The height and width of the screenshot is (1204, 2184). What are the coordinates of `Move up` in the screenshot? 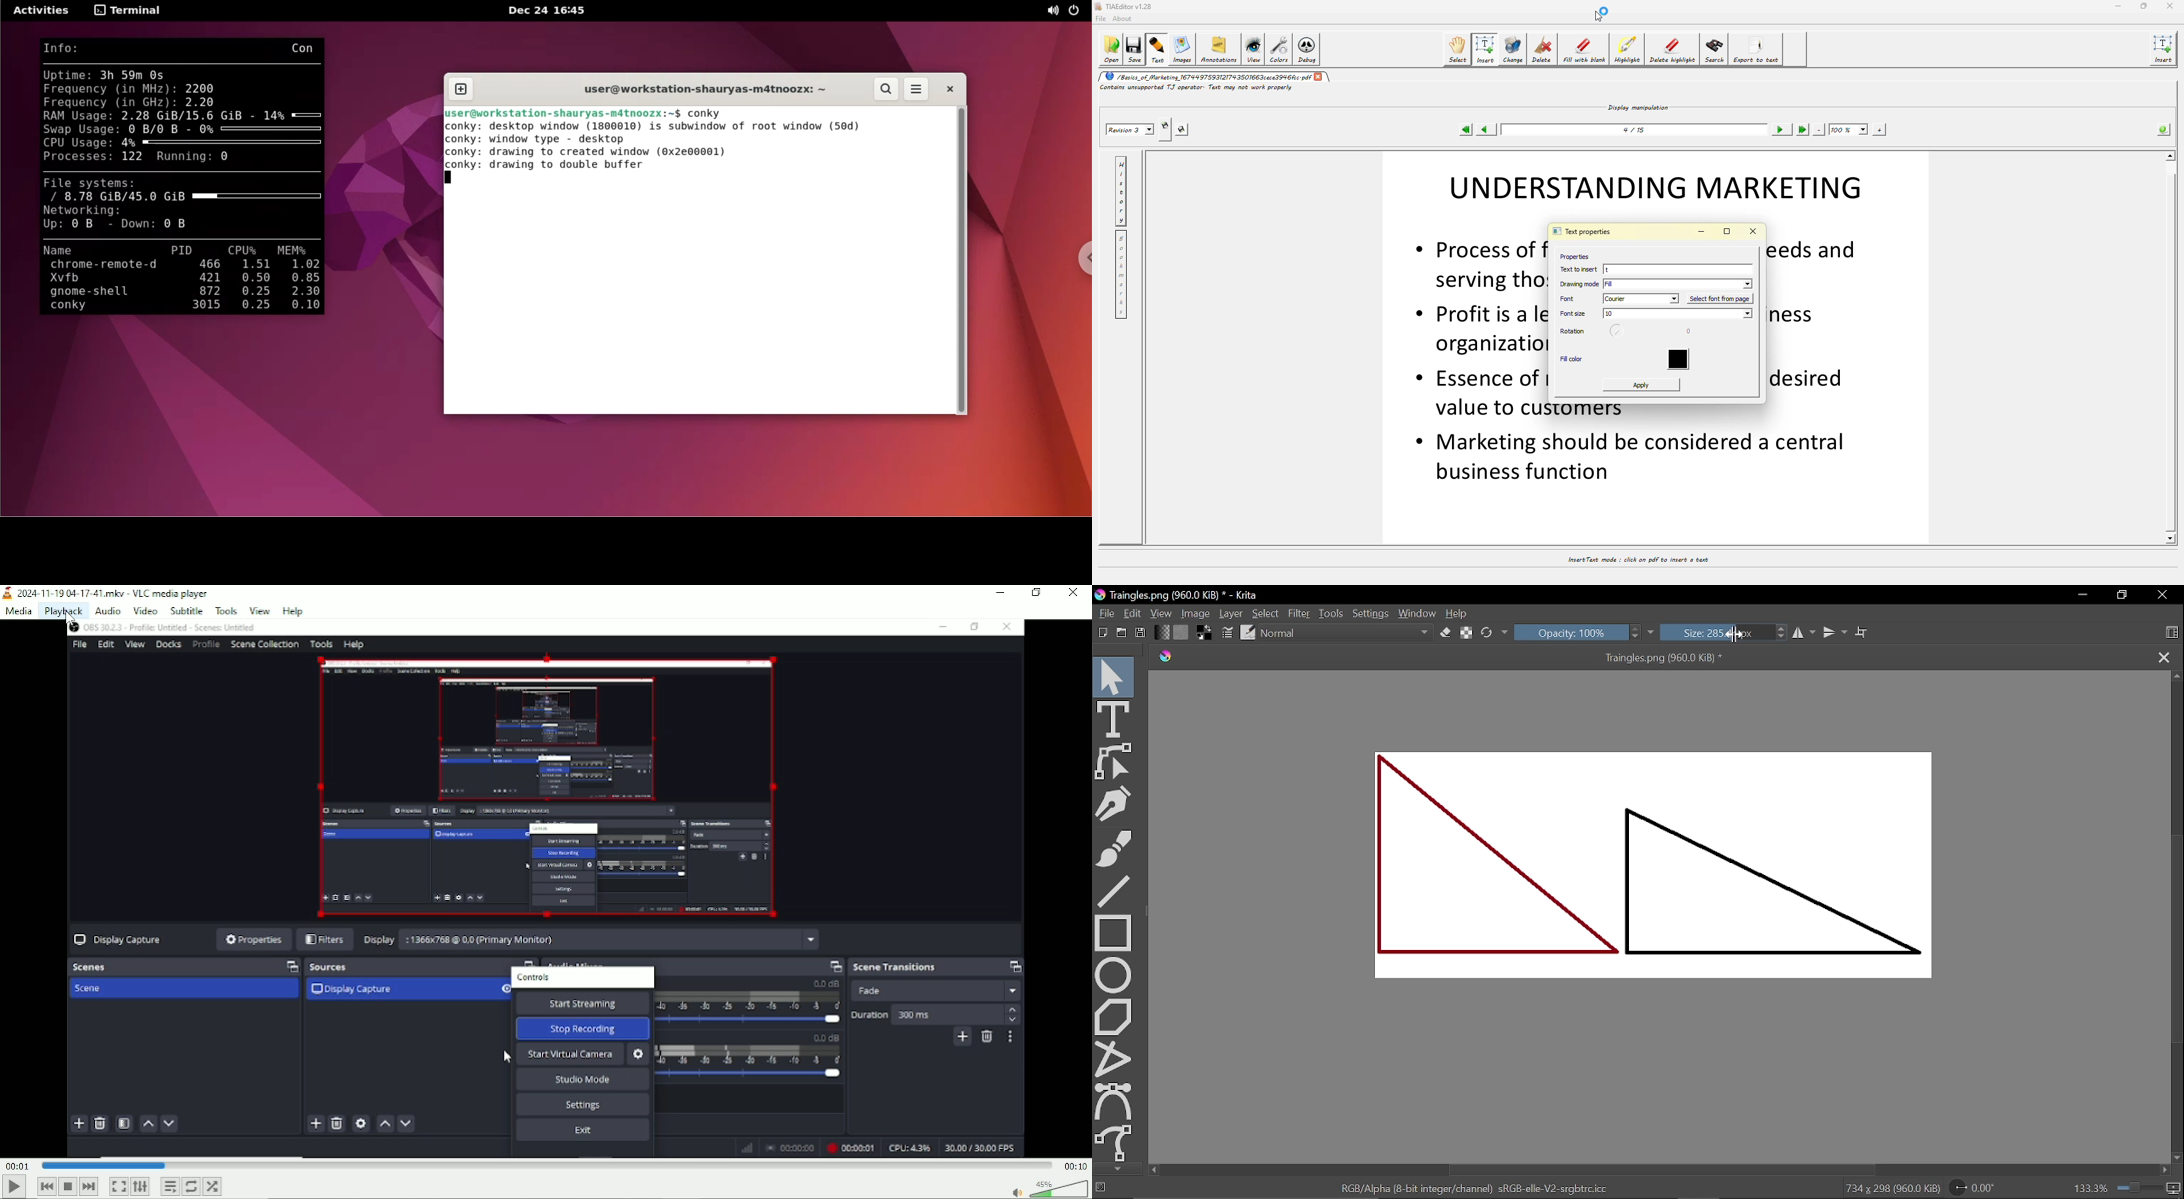 It's located at (2177, 677).